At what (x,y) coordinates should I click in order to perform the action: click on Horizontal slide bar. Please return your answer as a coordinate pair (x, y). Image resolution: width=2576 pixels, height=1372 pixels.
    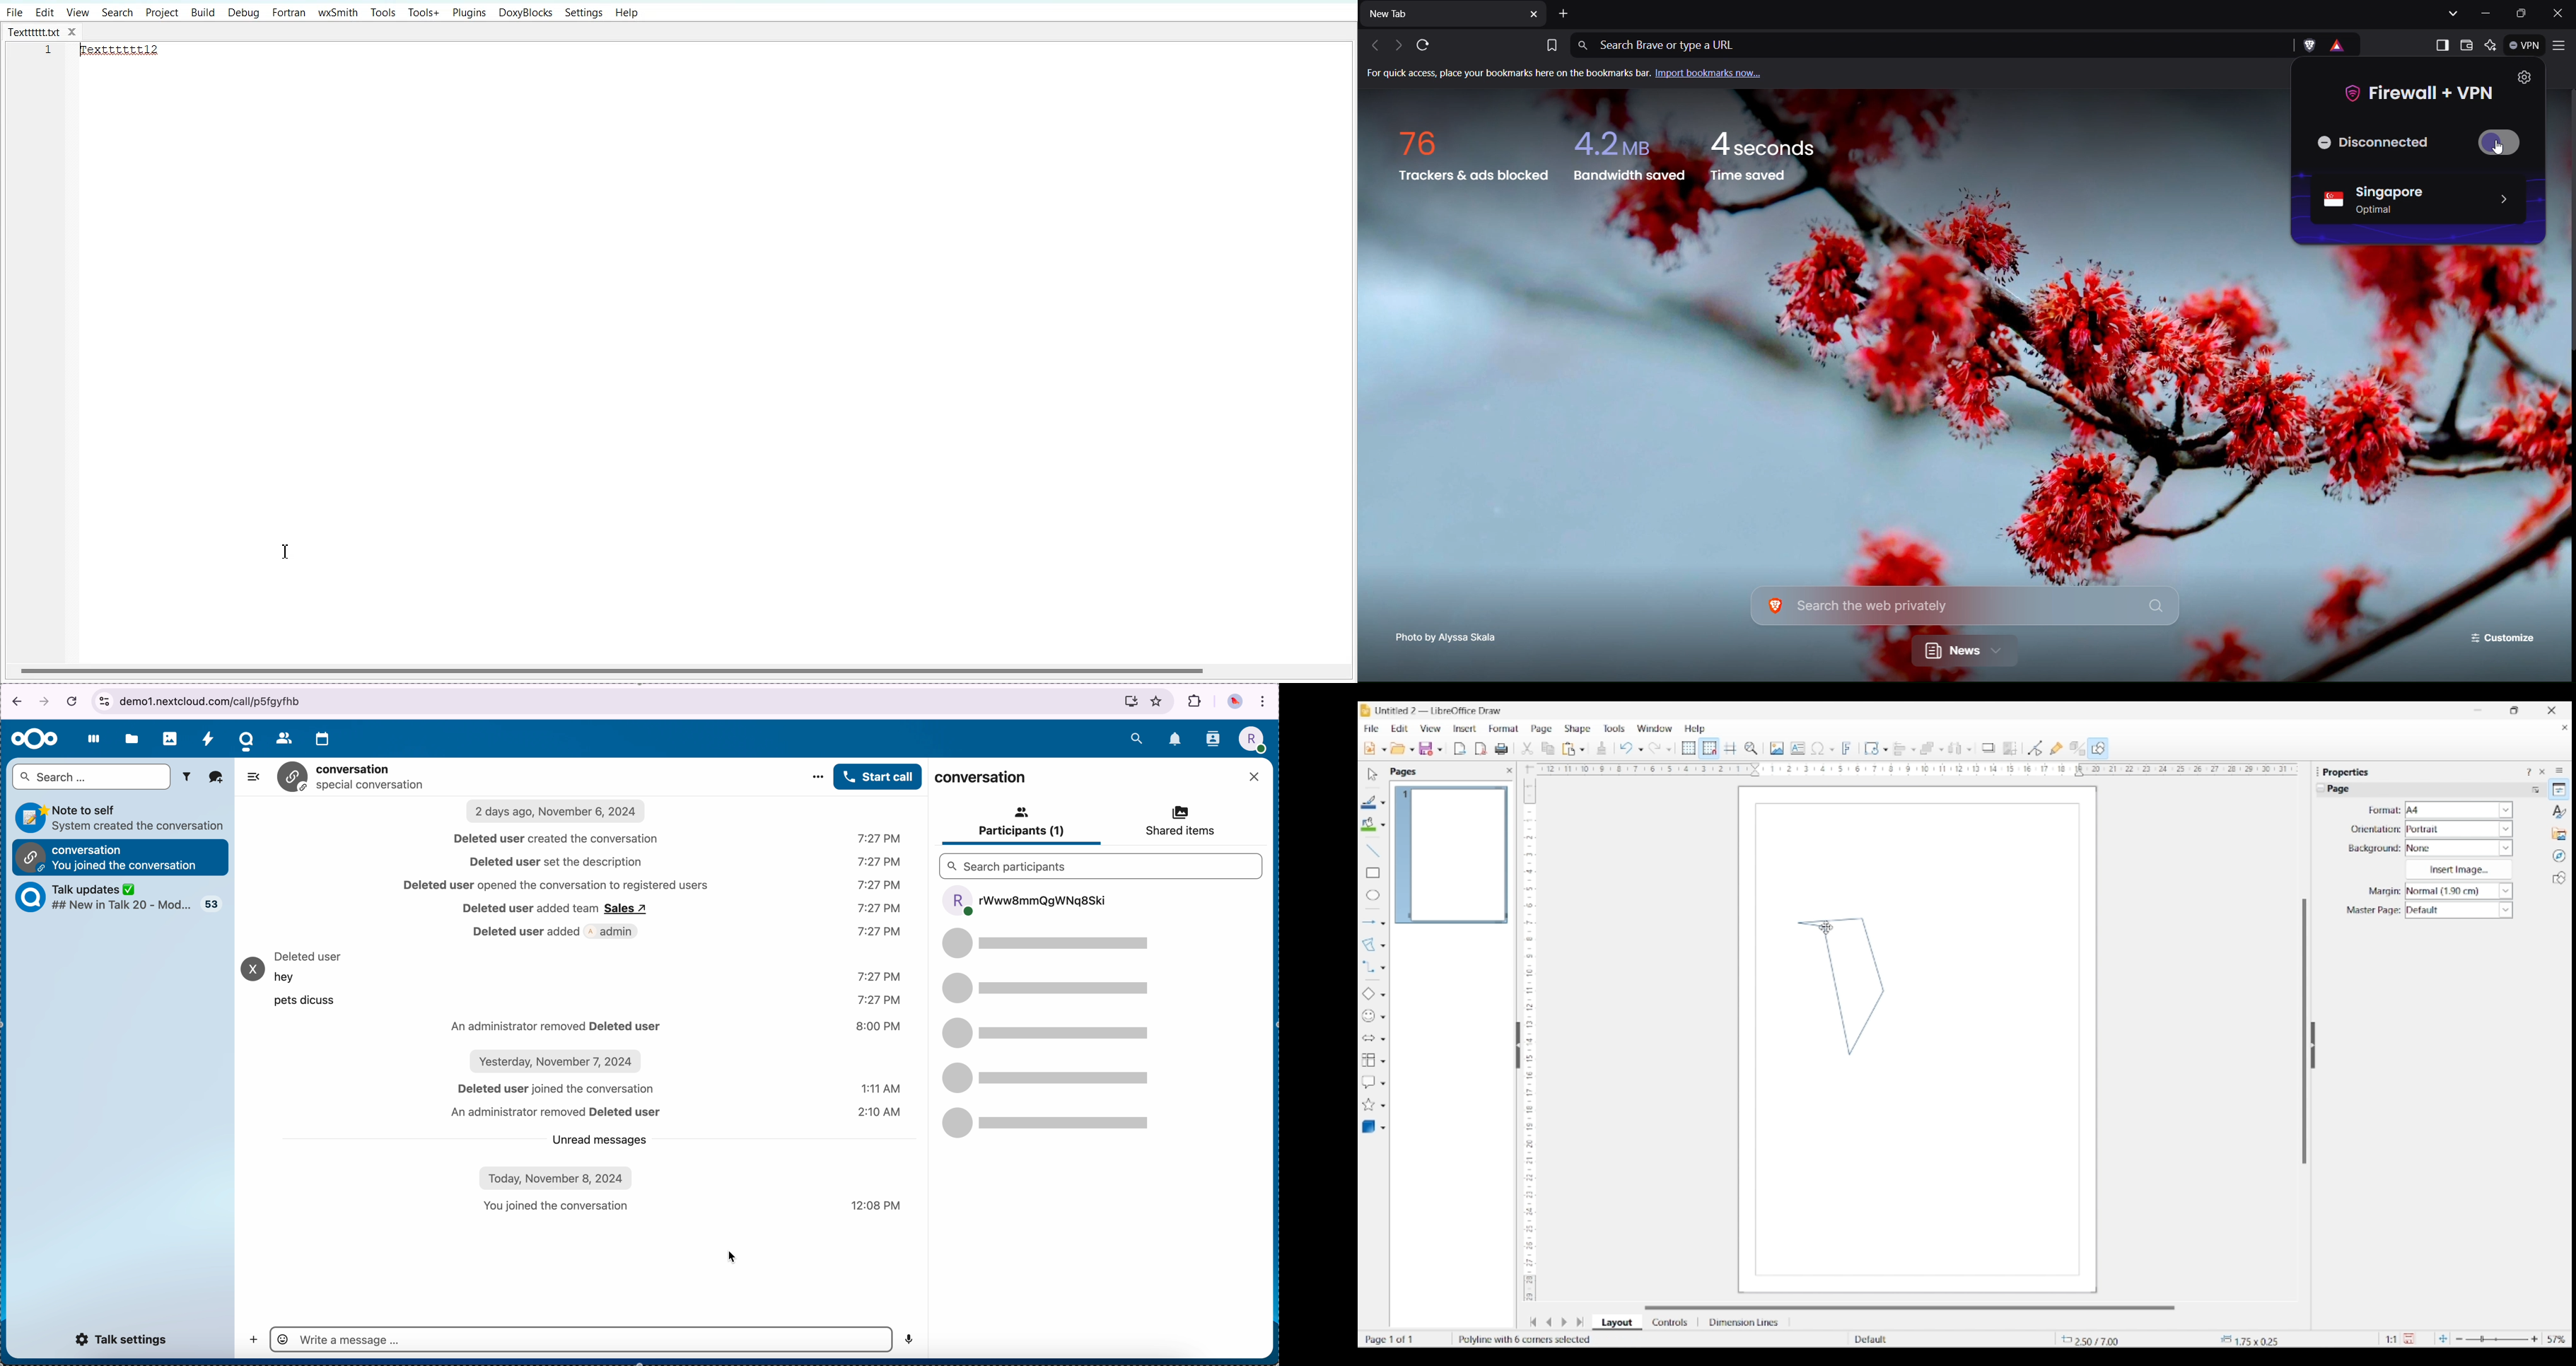
    Looking at the image, I should click on (1910, 1308).